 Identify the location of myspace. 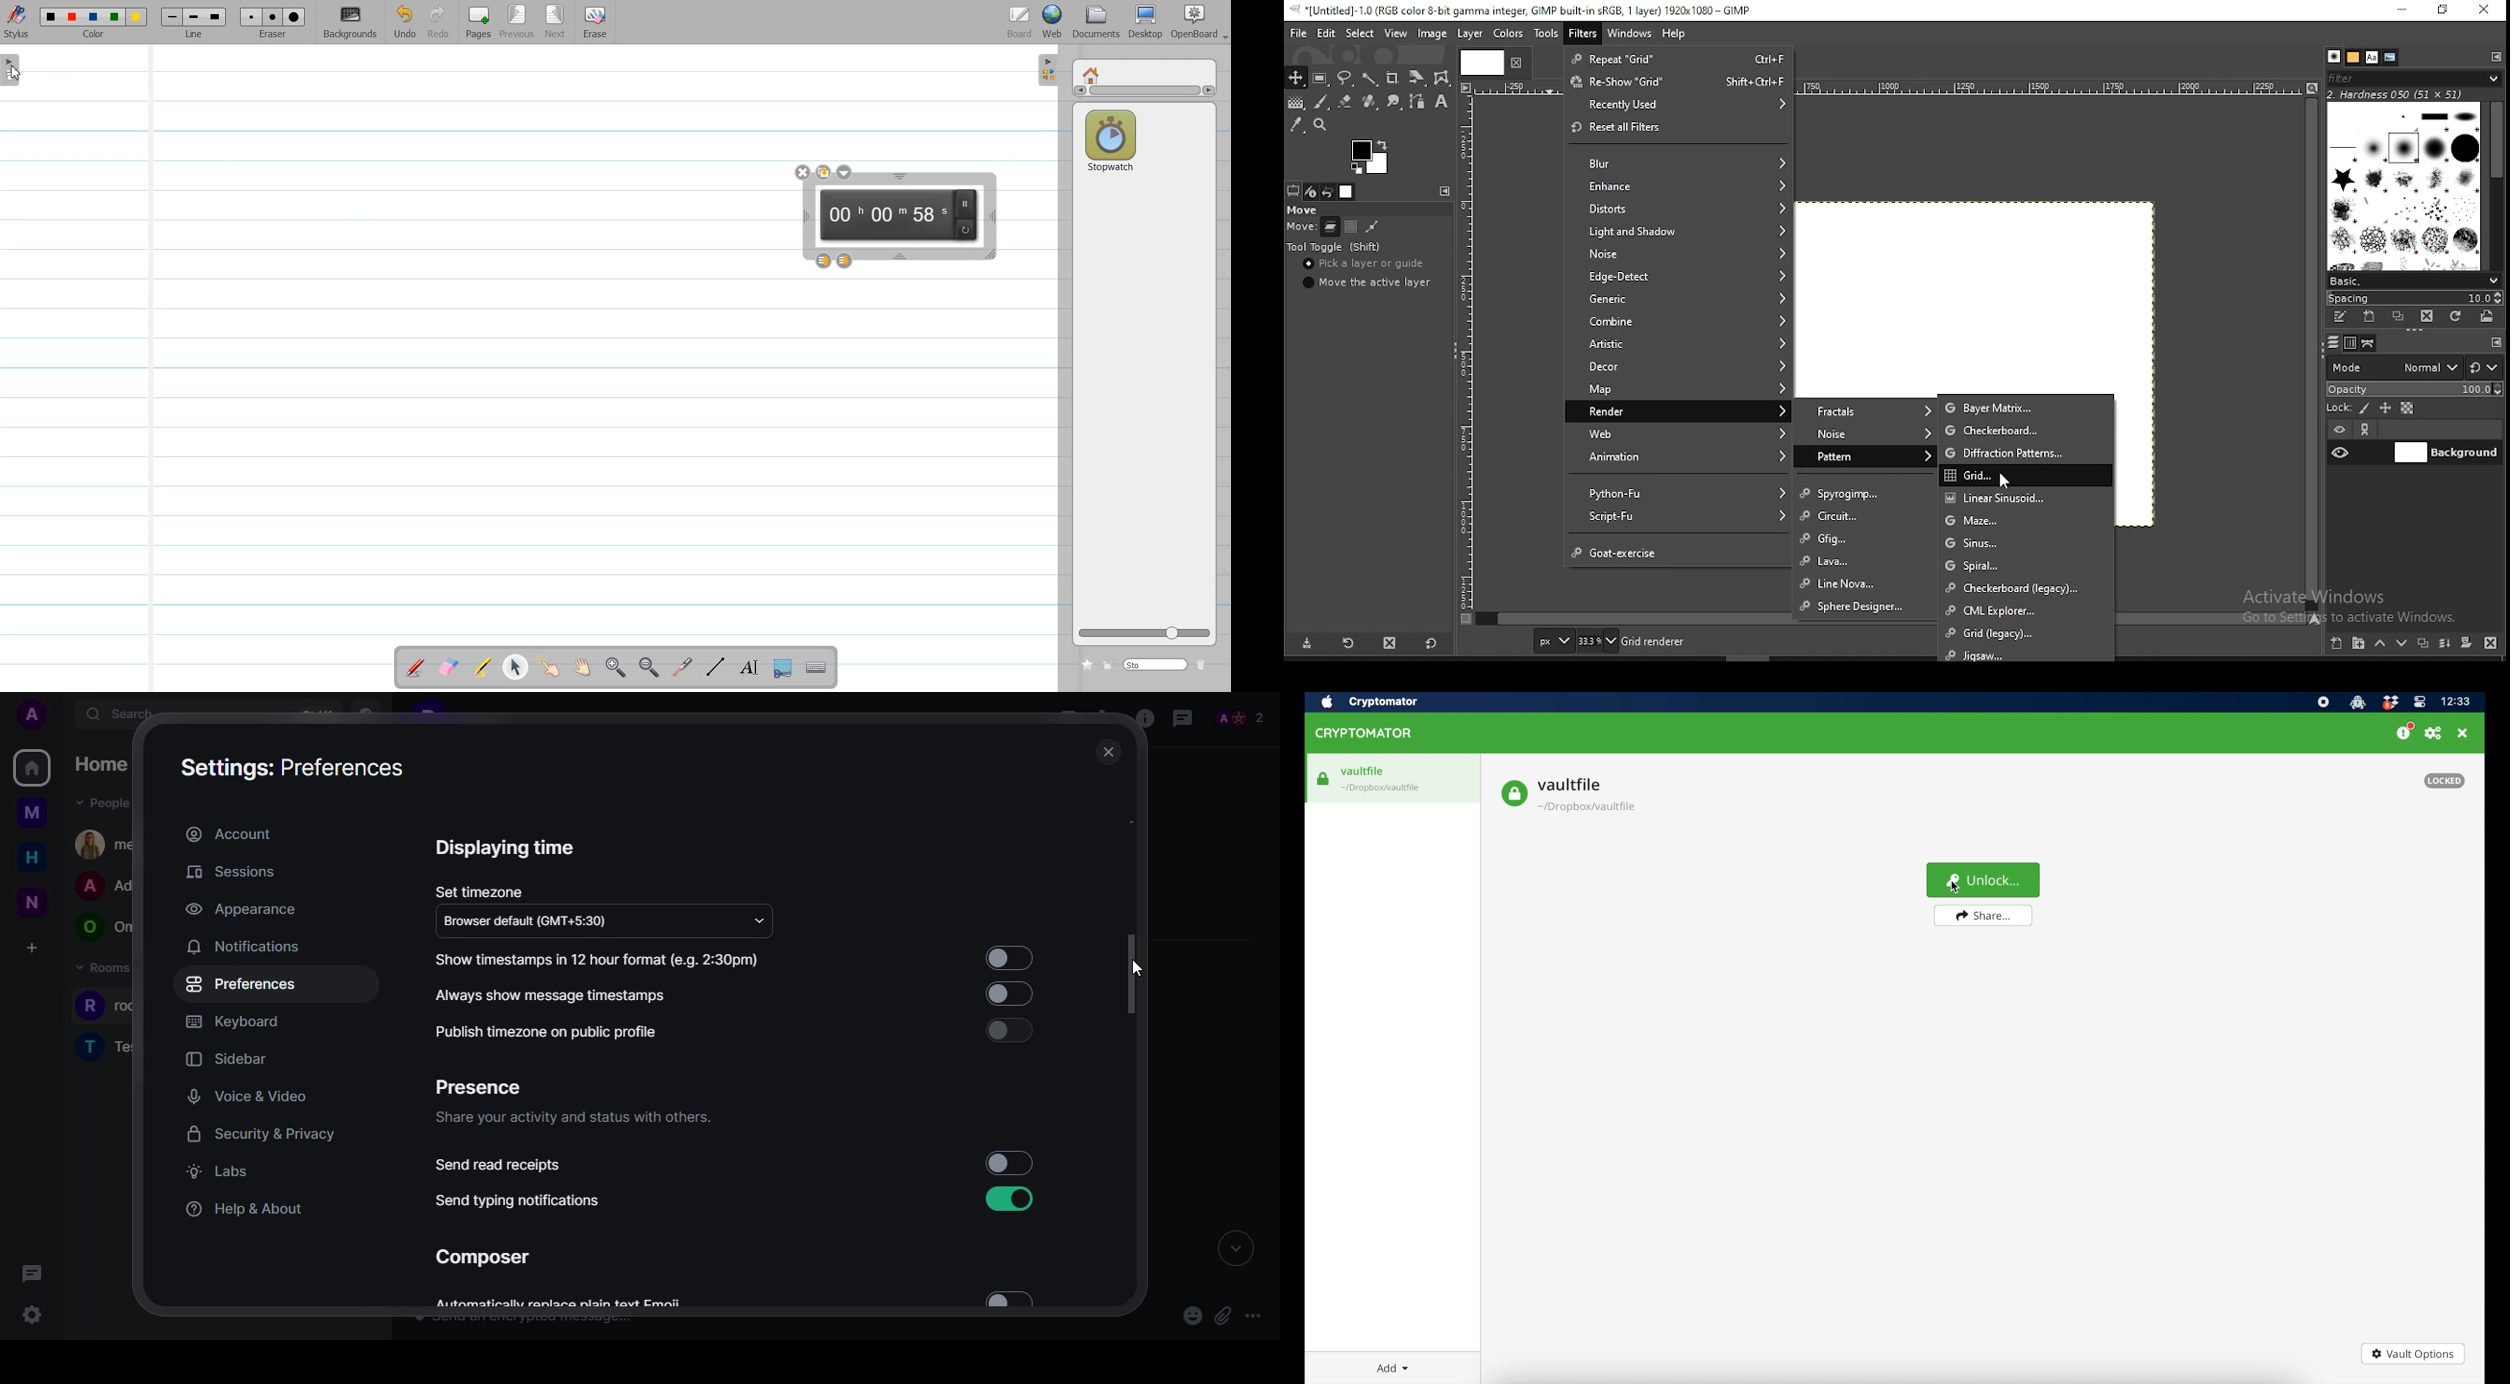
(31, 815).